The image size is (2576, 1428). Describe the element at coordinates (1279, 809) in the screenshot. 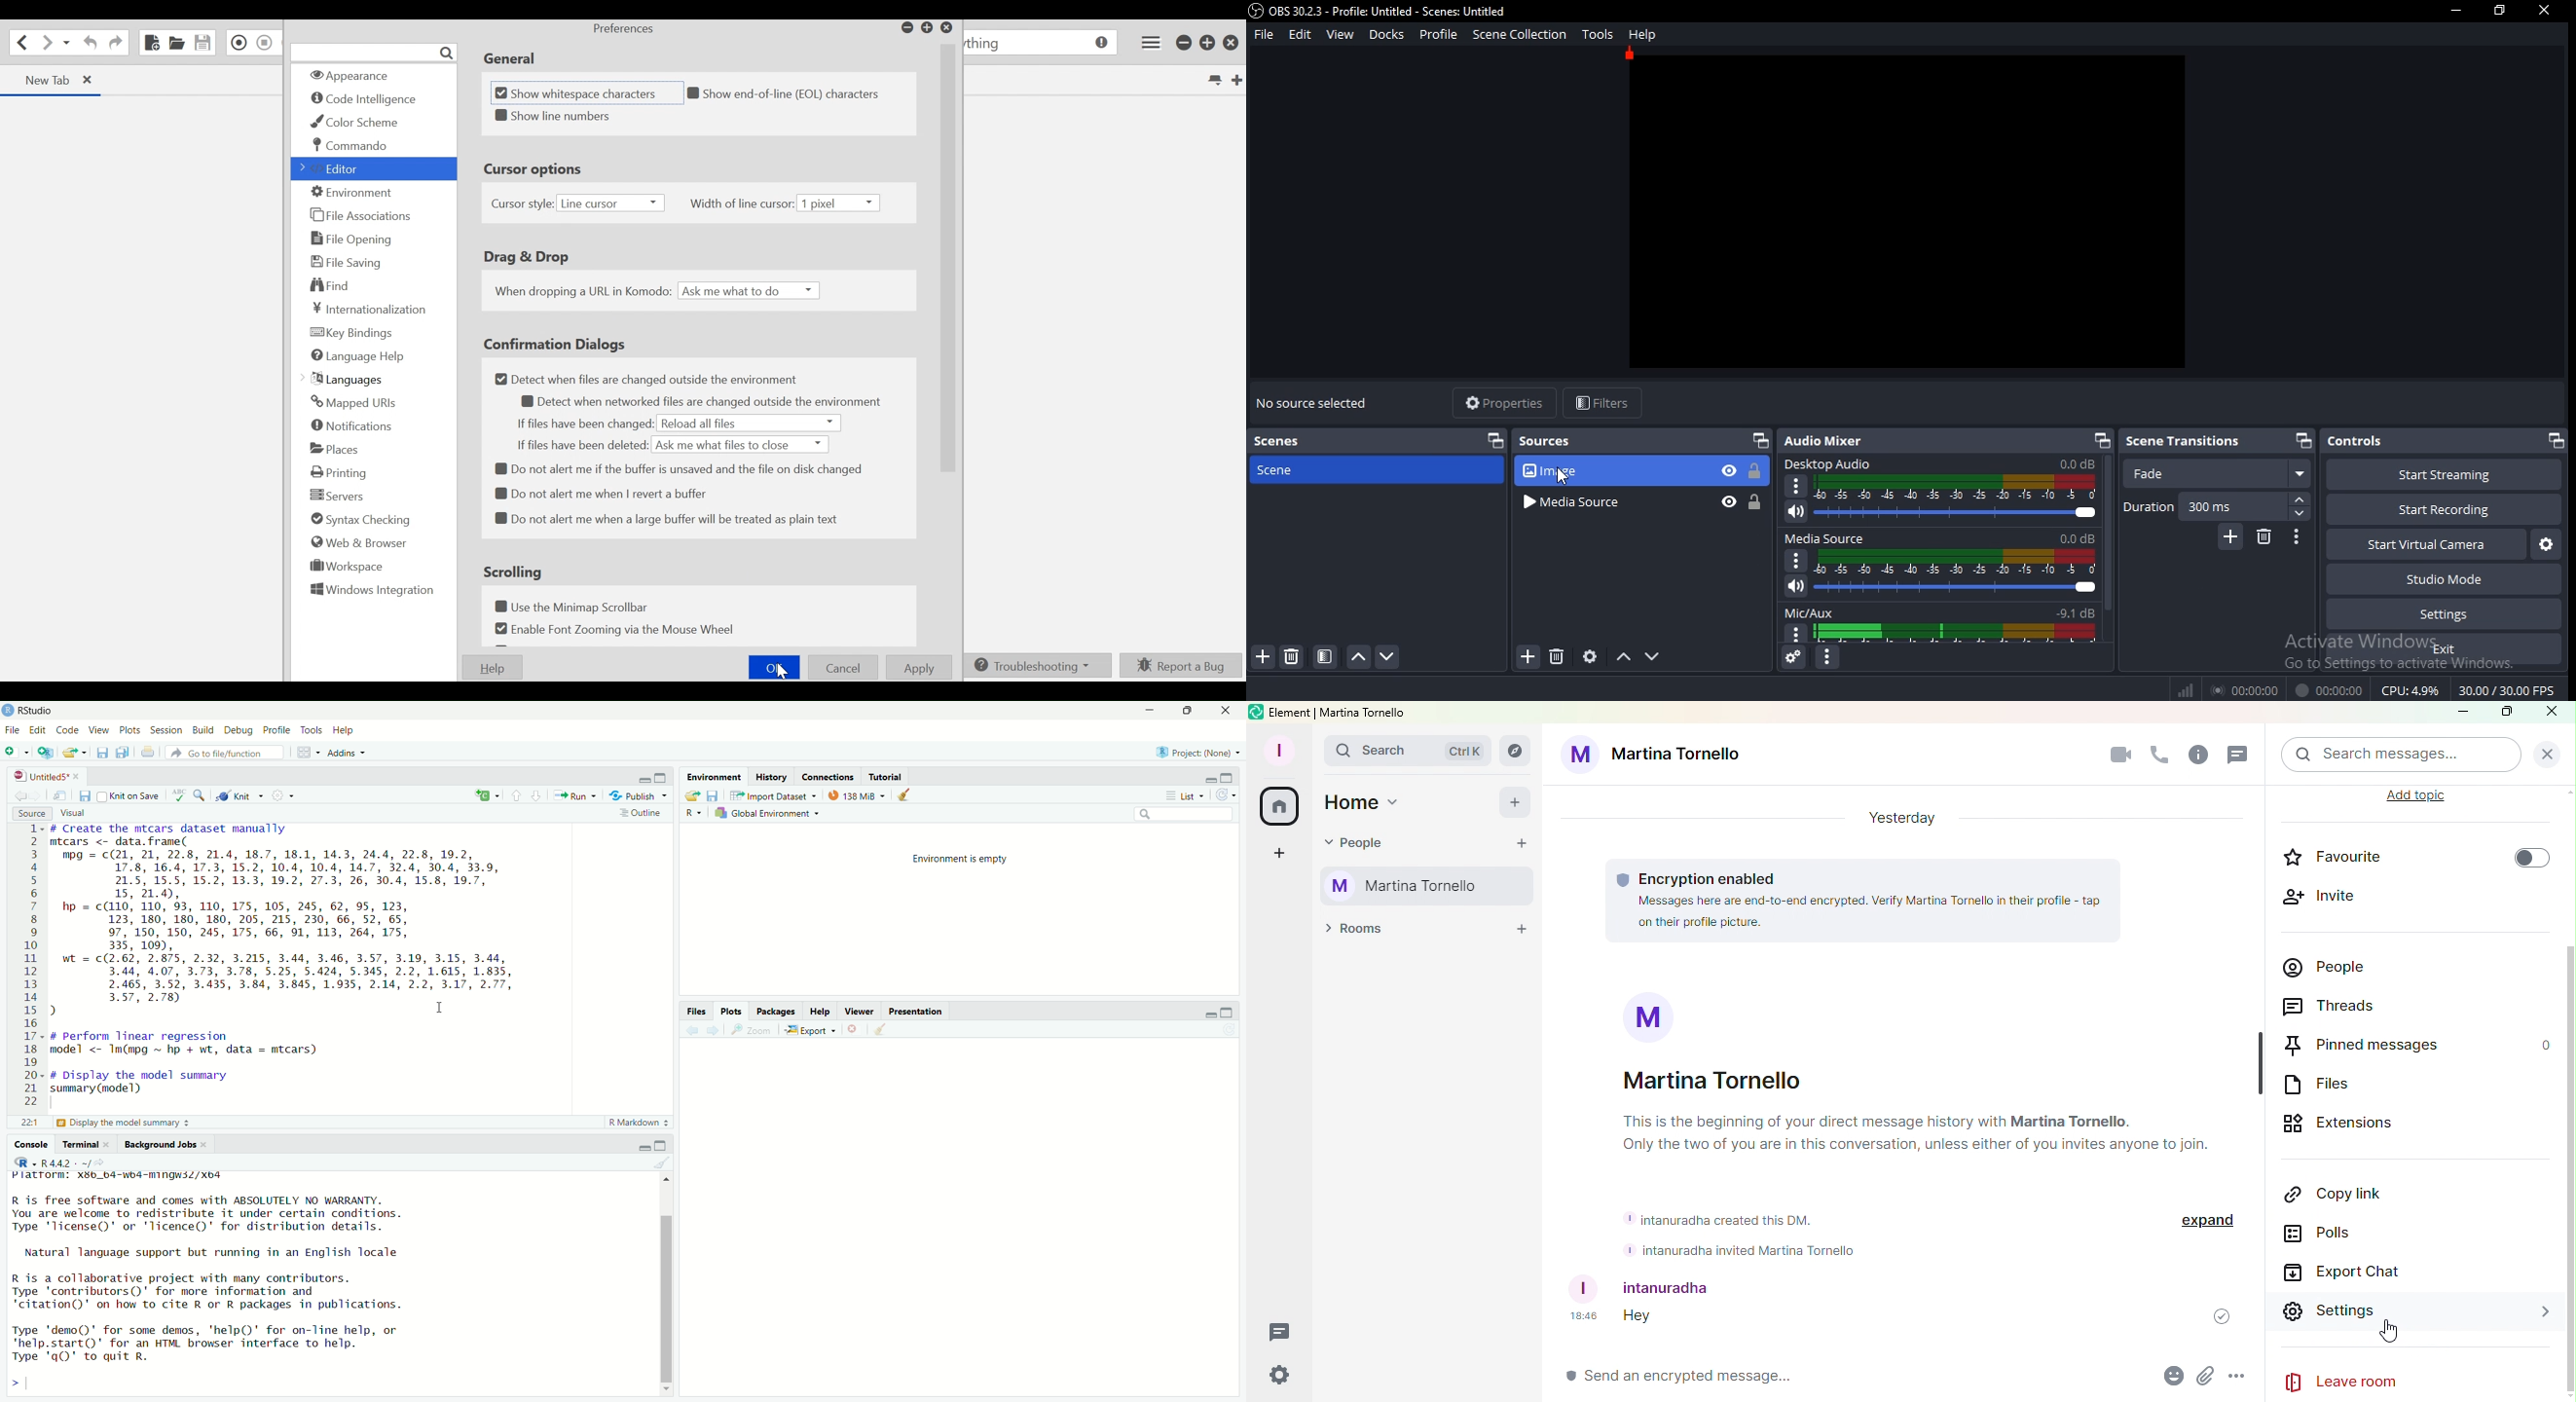

I see `Home` at that location.